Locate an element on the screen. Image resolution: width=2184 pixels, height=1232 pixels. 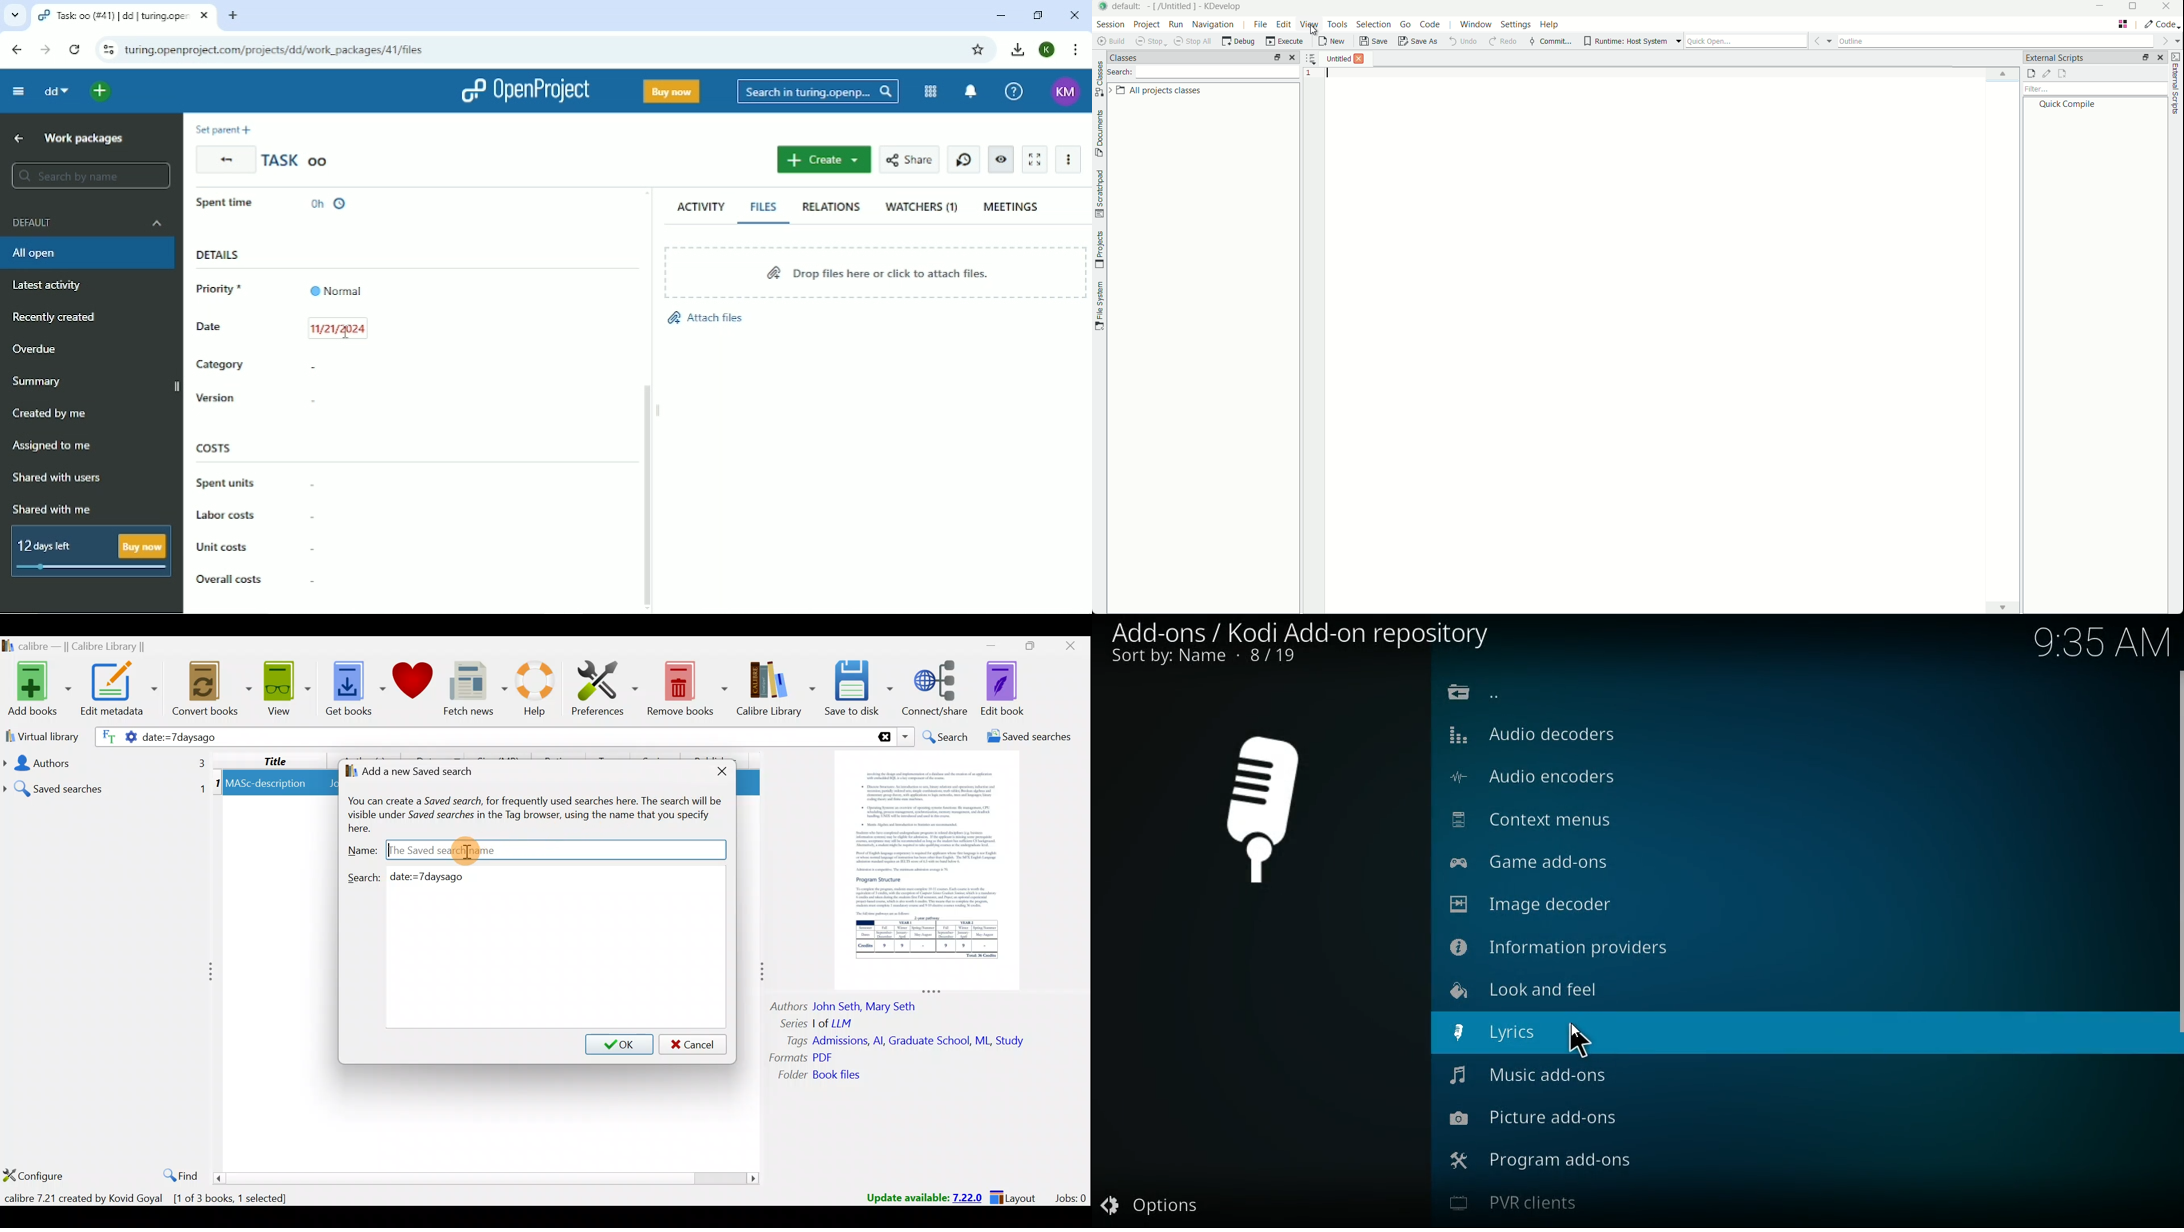
Search is located at coordinates (818, 91).